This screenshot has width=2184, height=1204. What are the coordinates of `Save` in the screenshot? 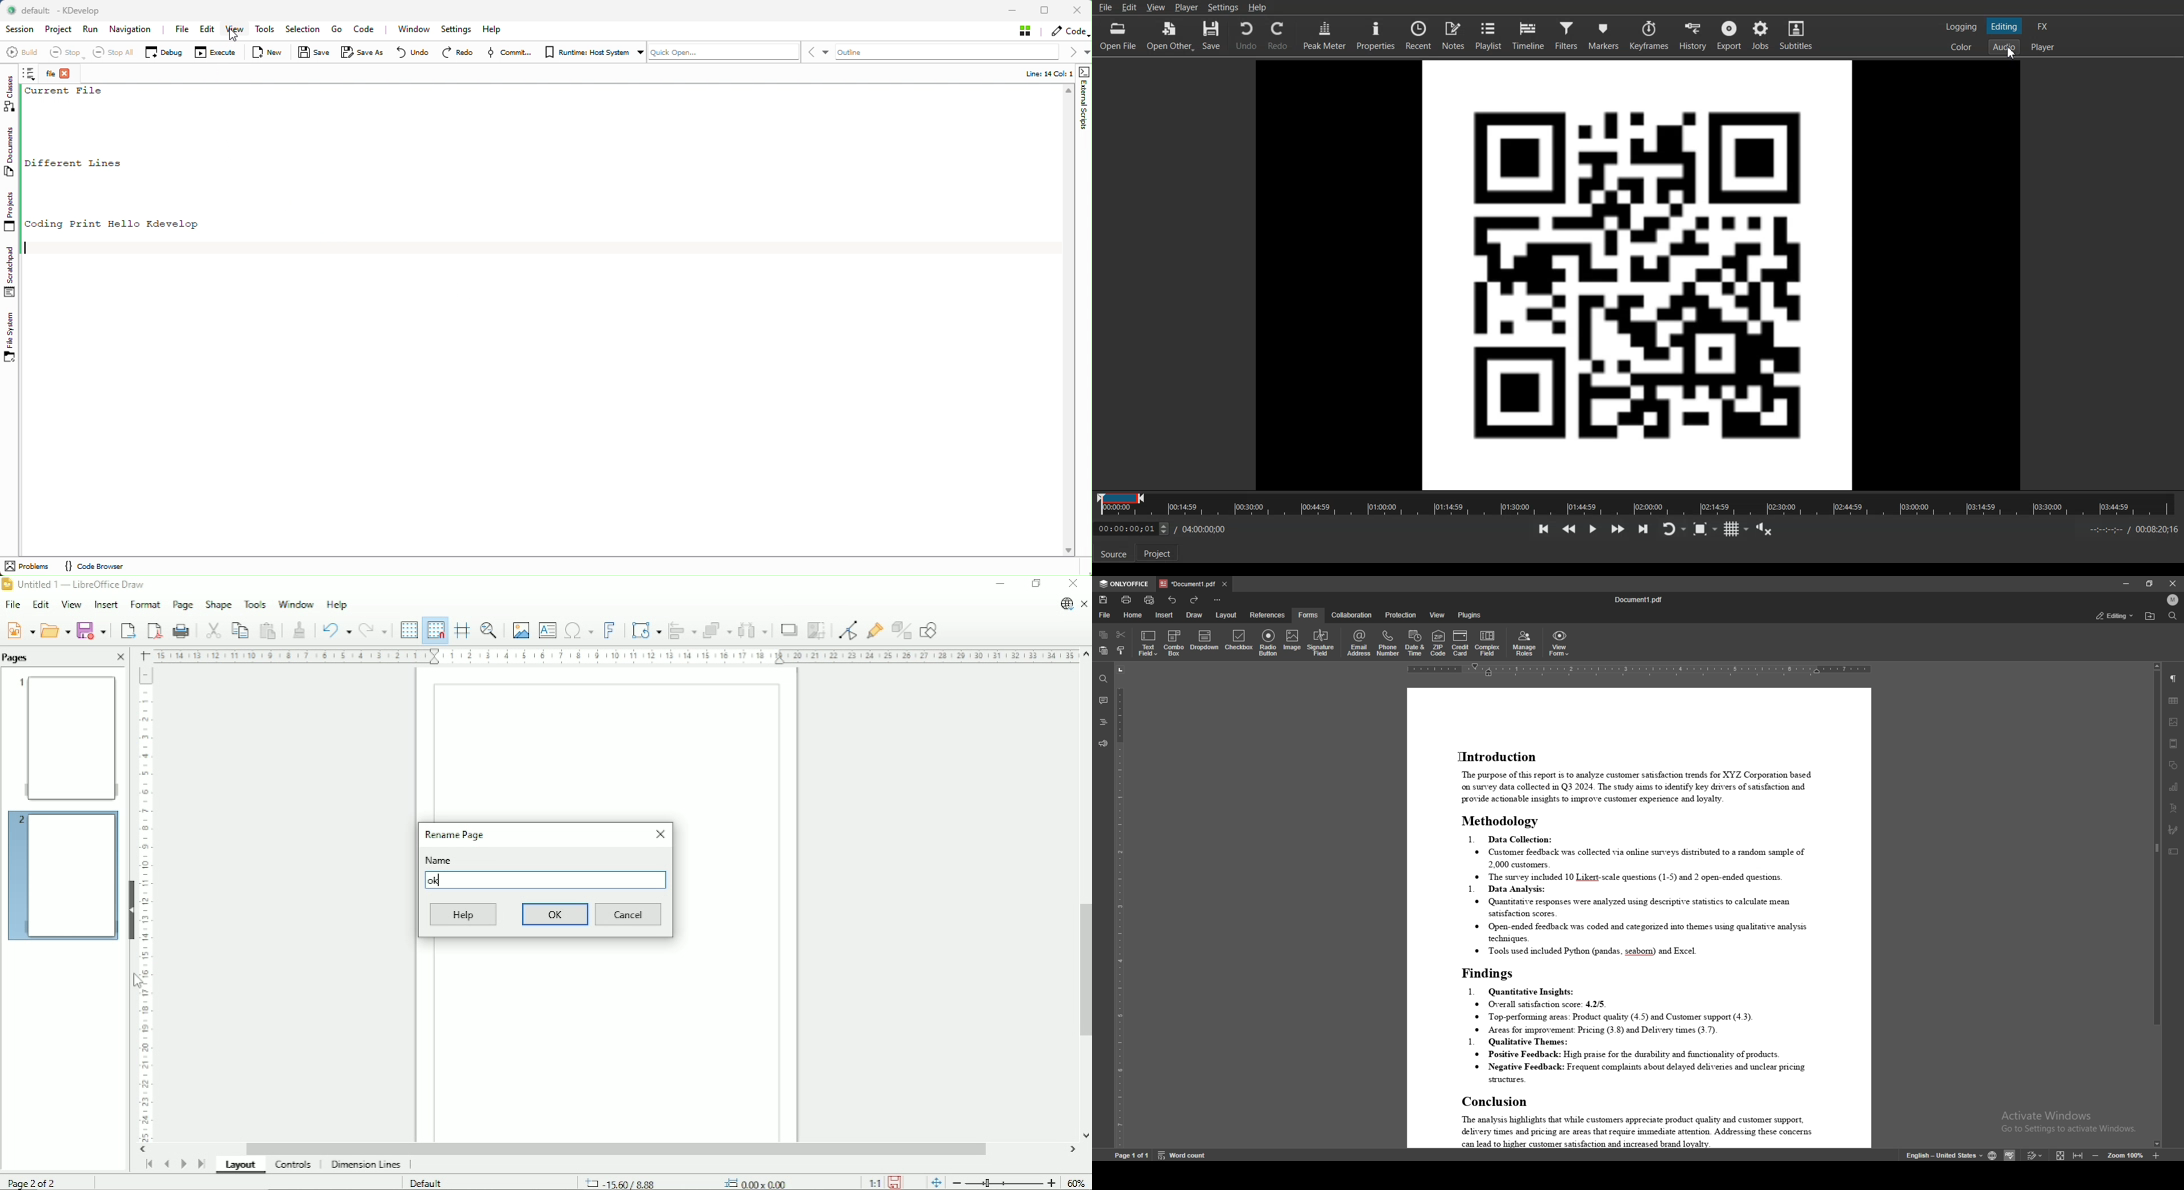 It's located at (896, 1181).